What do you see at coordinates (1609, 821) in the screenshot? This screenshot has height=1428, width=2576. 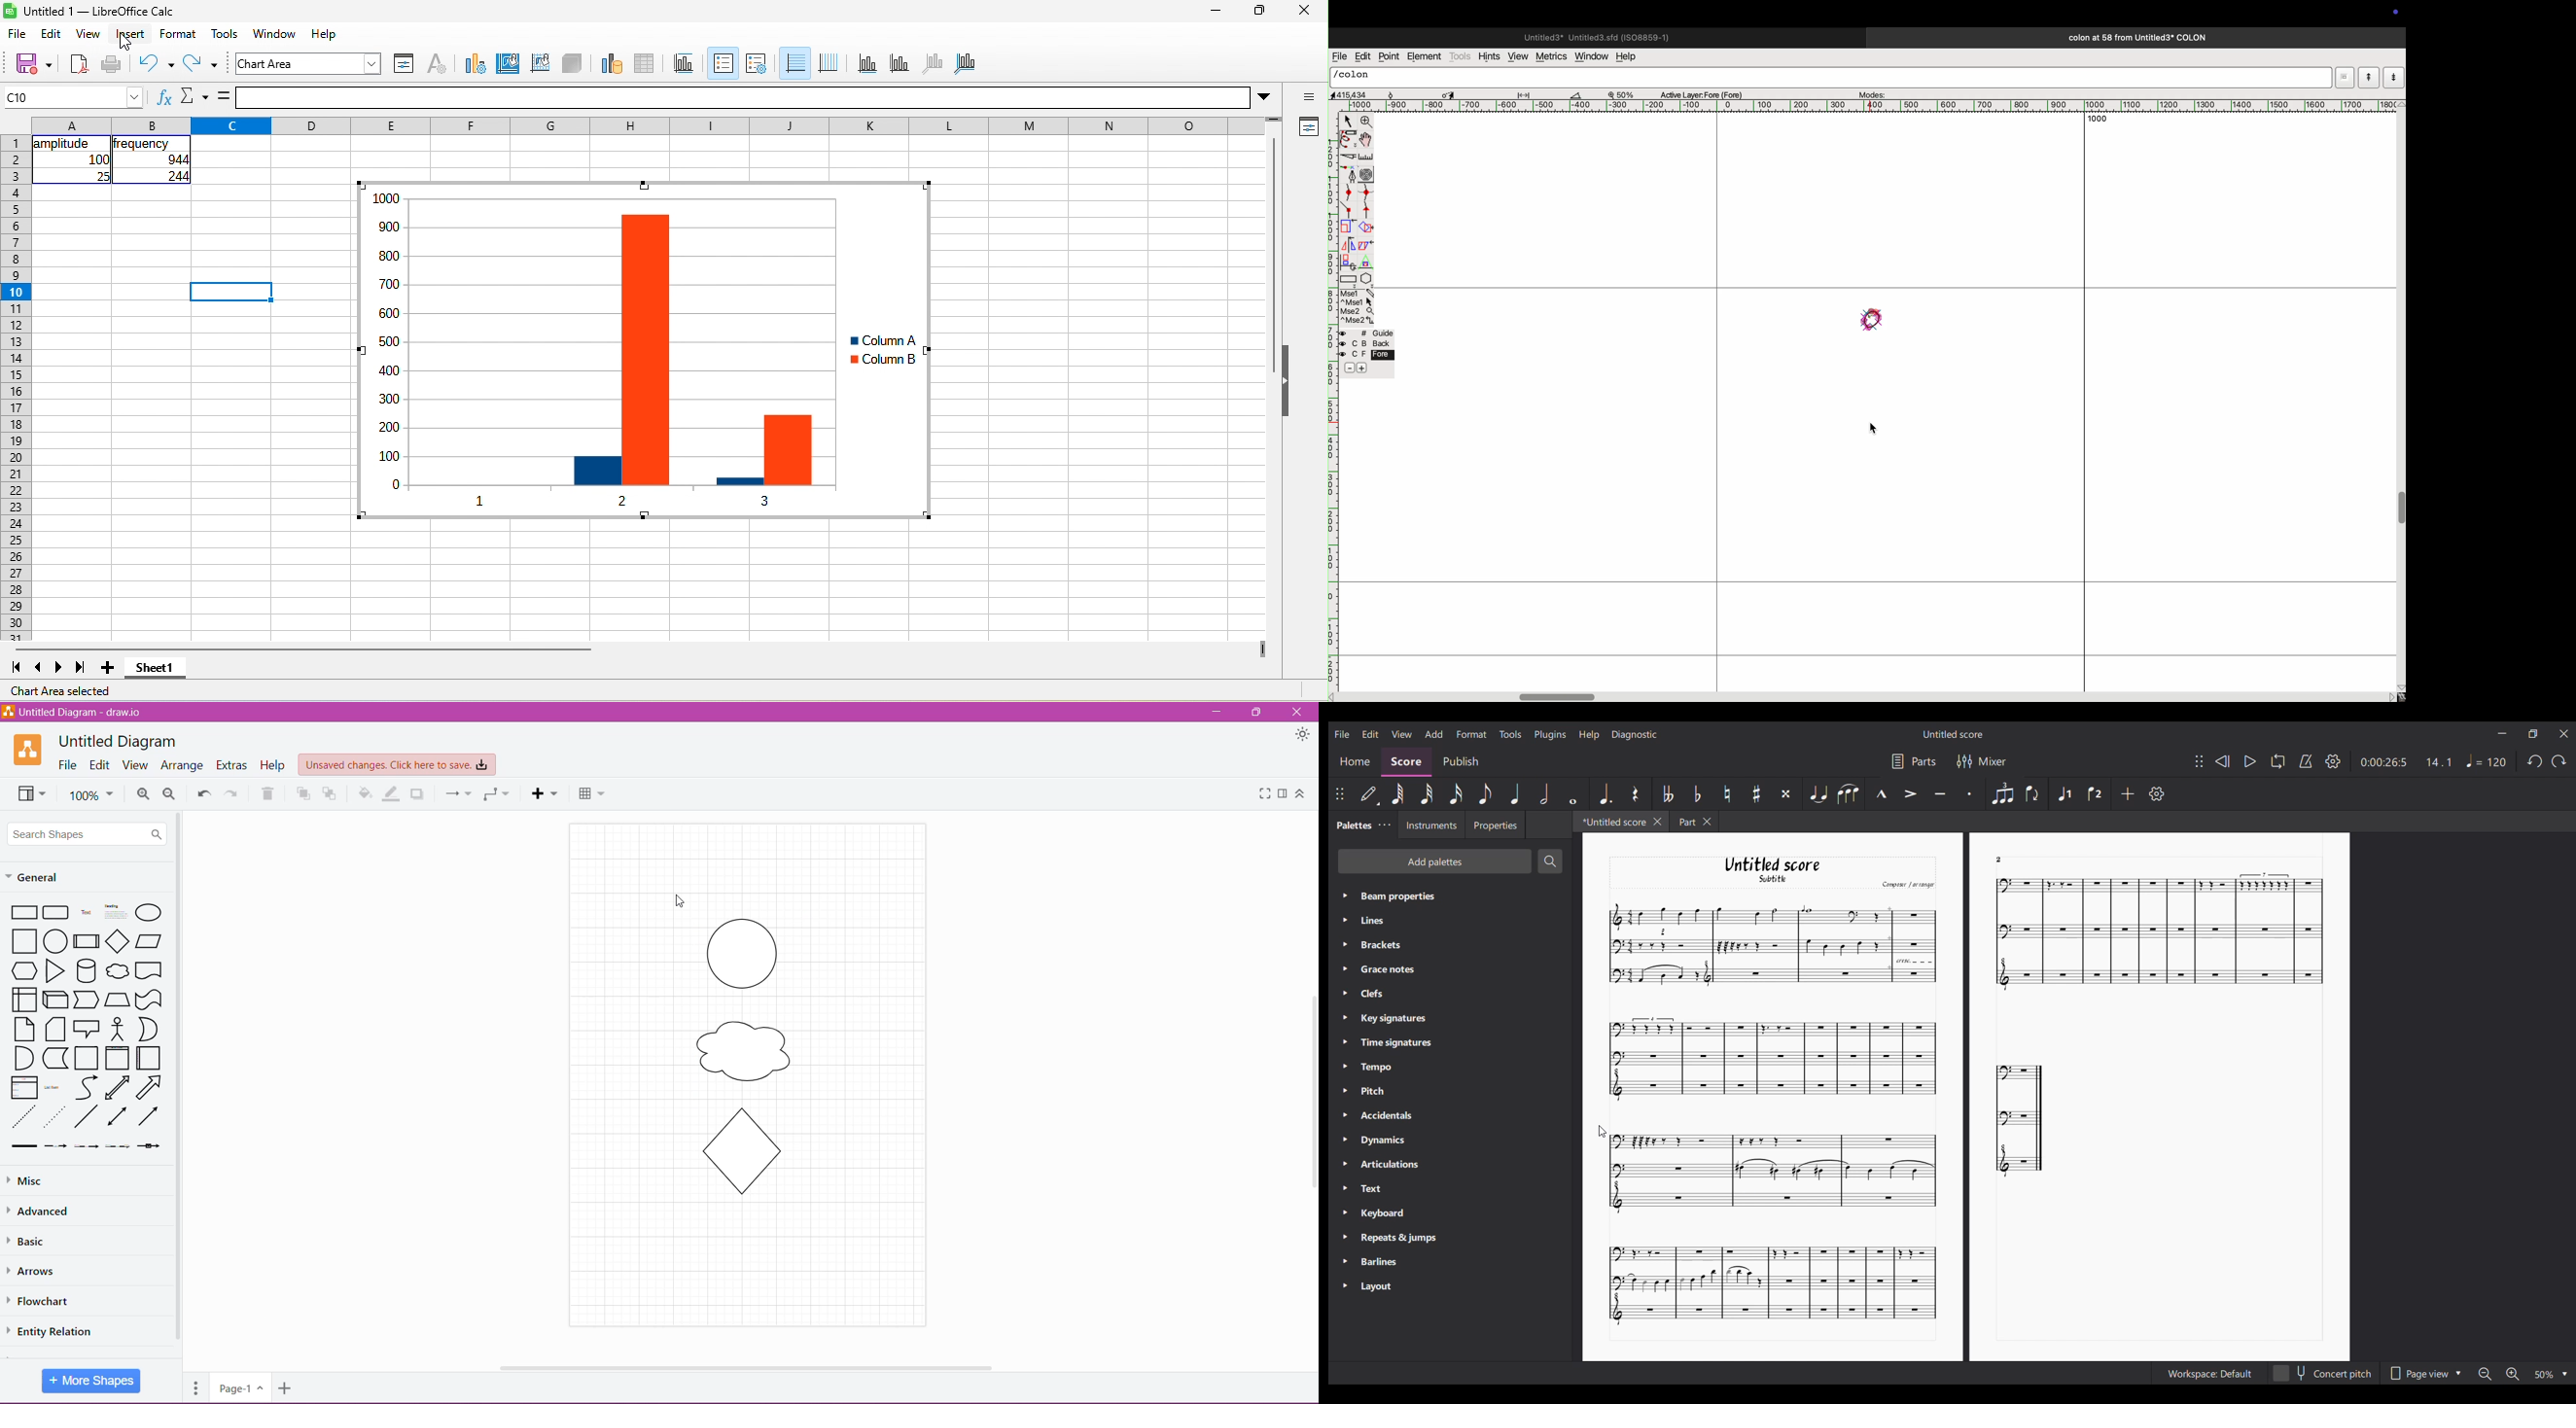 I see `*Untitled score` at bounding box center [1609, 821].